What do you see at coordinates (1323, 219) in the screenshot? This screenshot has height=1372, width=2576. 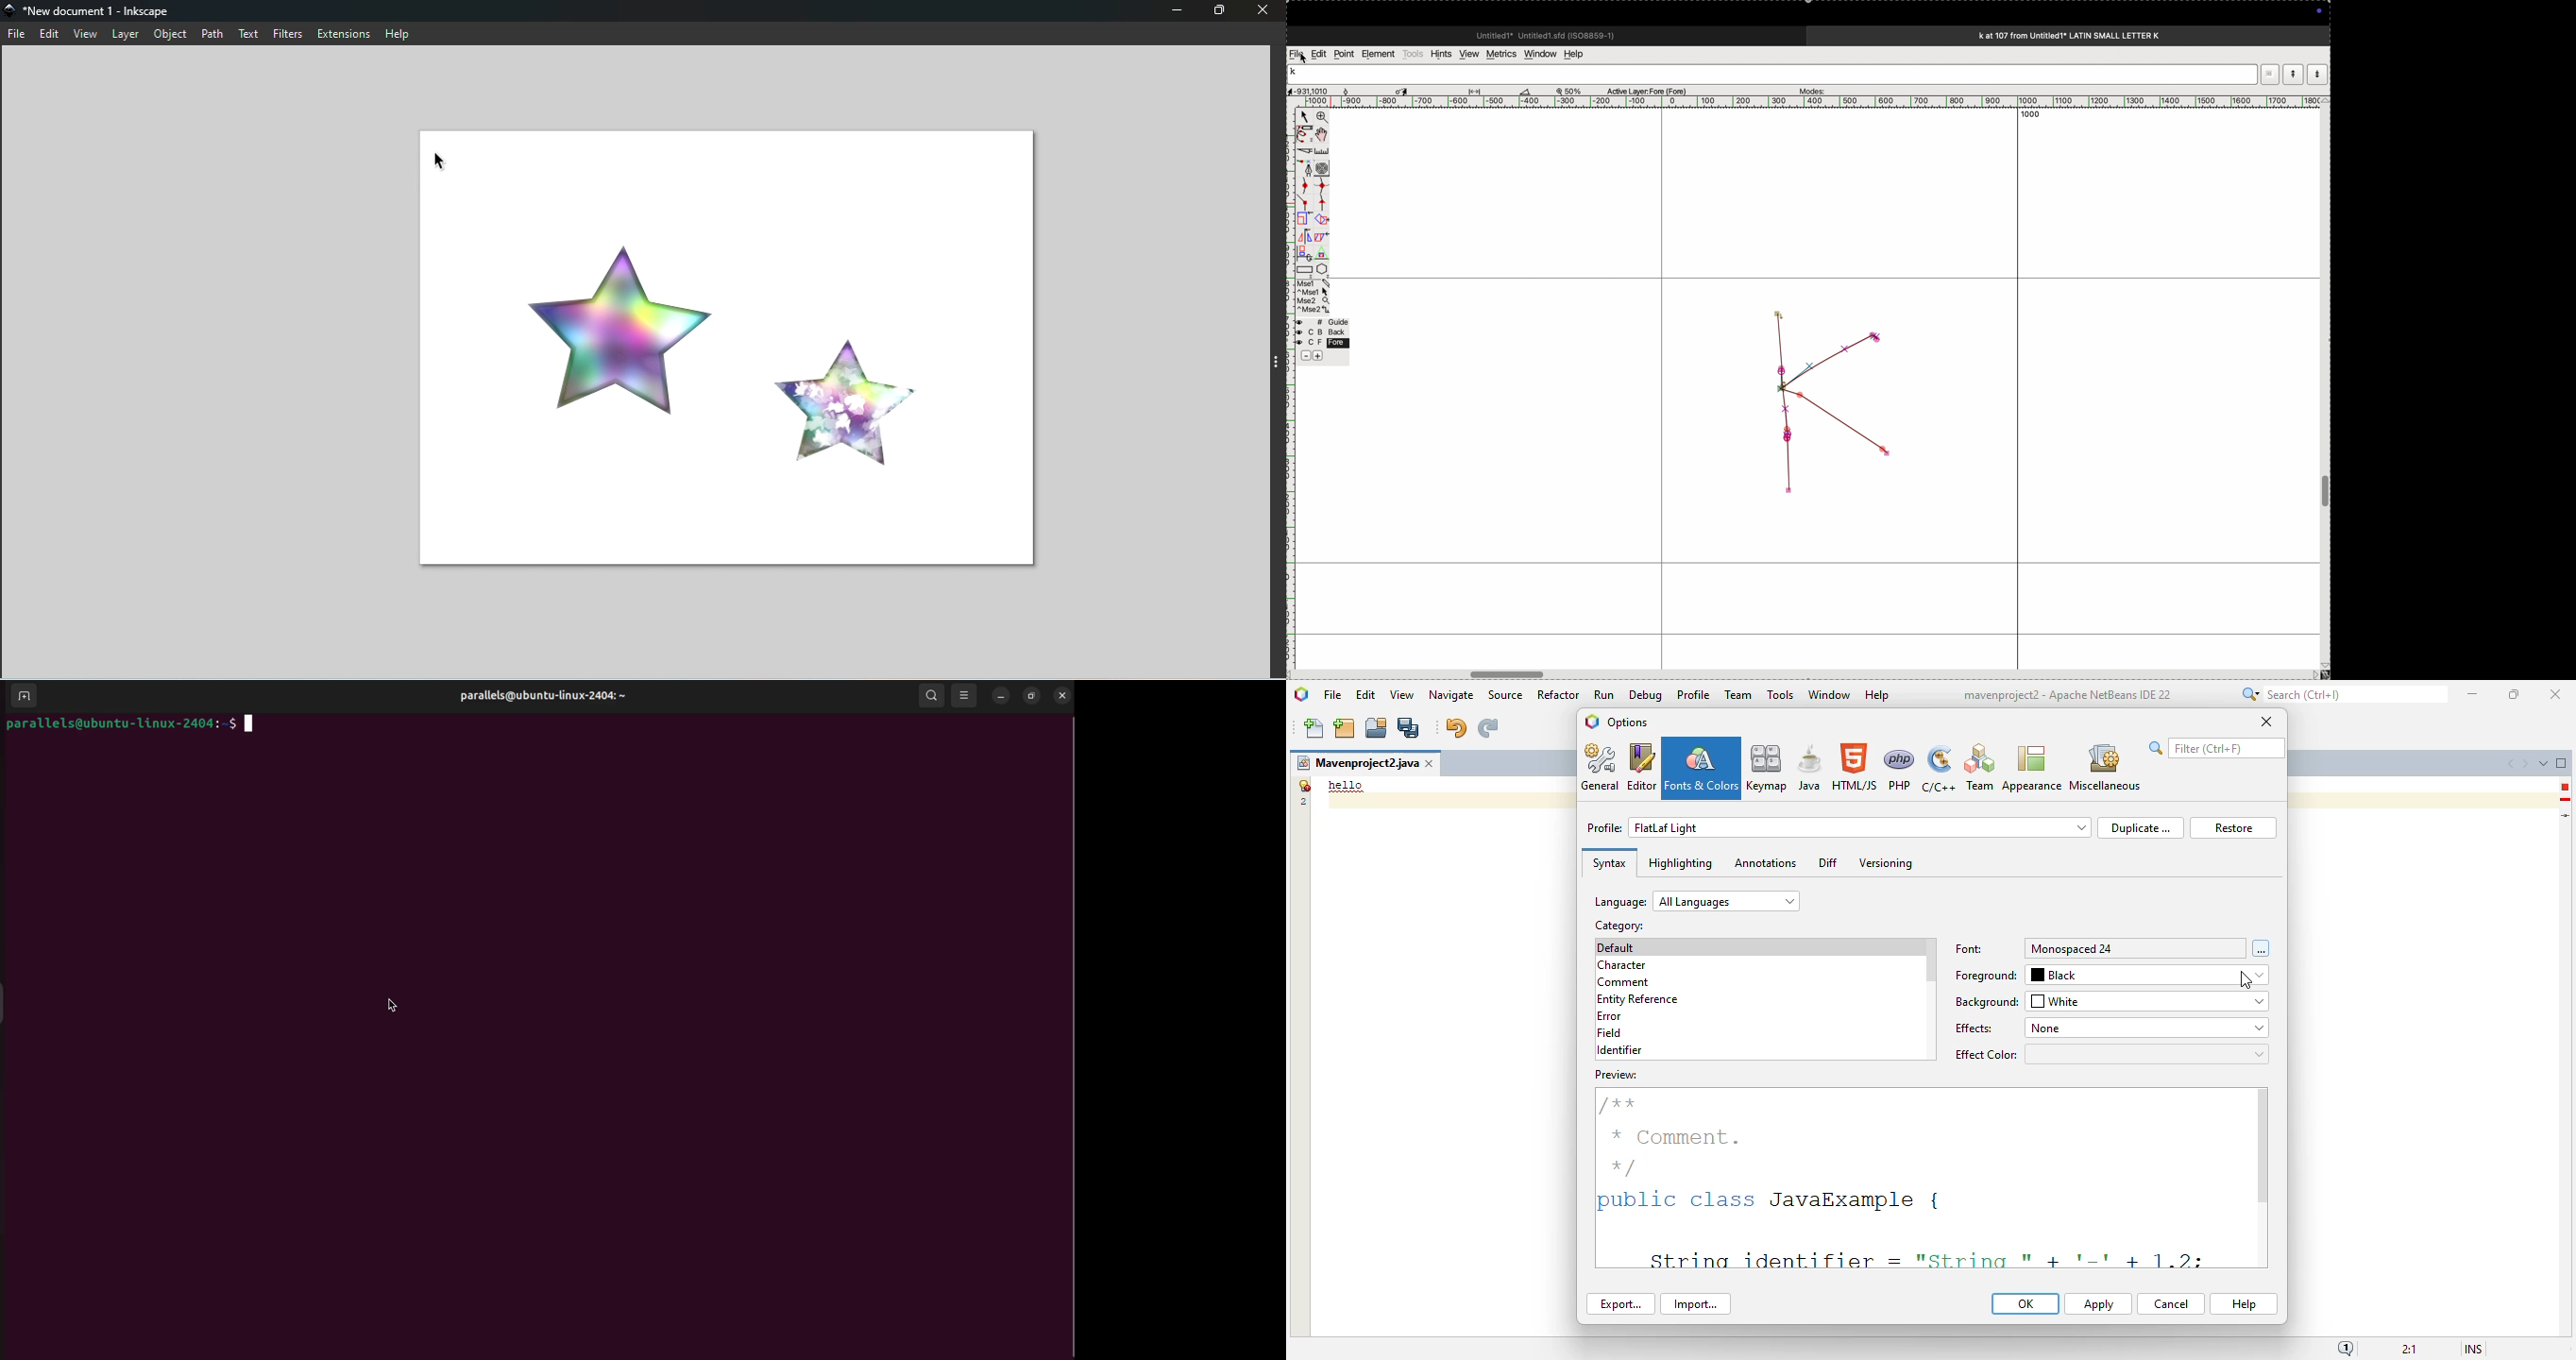 I see `fill` at bounding box center [1323, 219].